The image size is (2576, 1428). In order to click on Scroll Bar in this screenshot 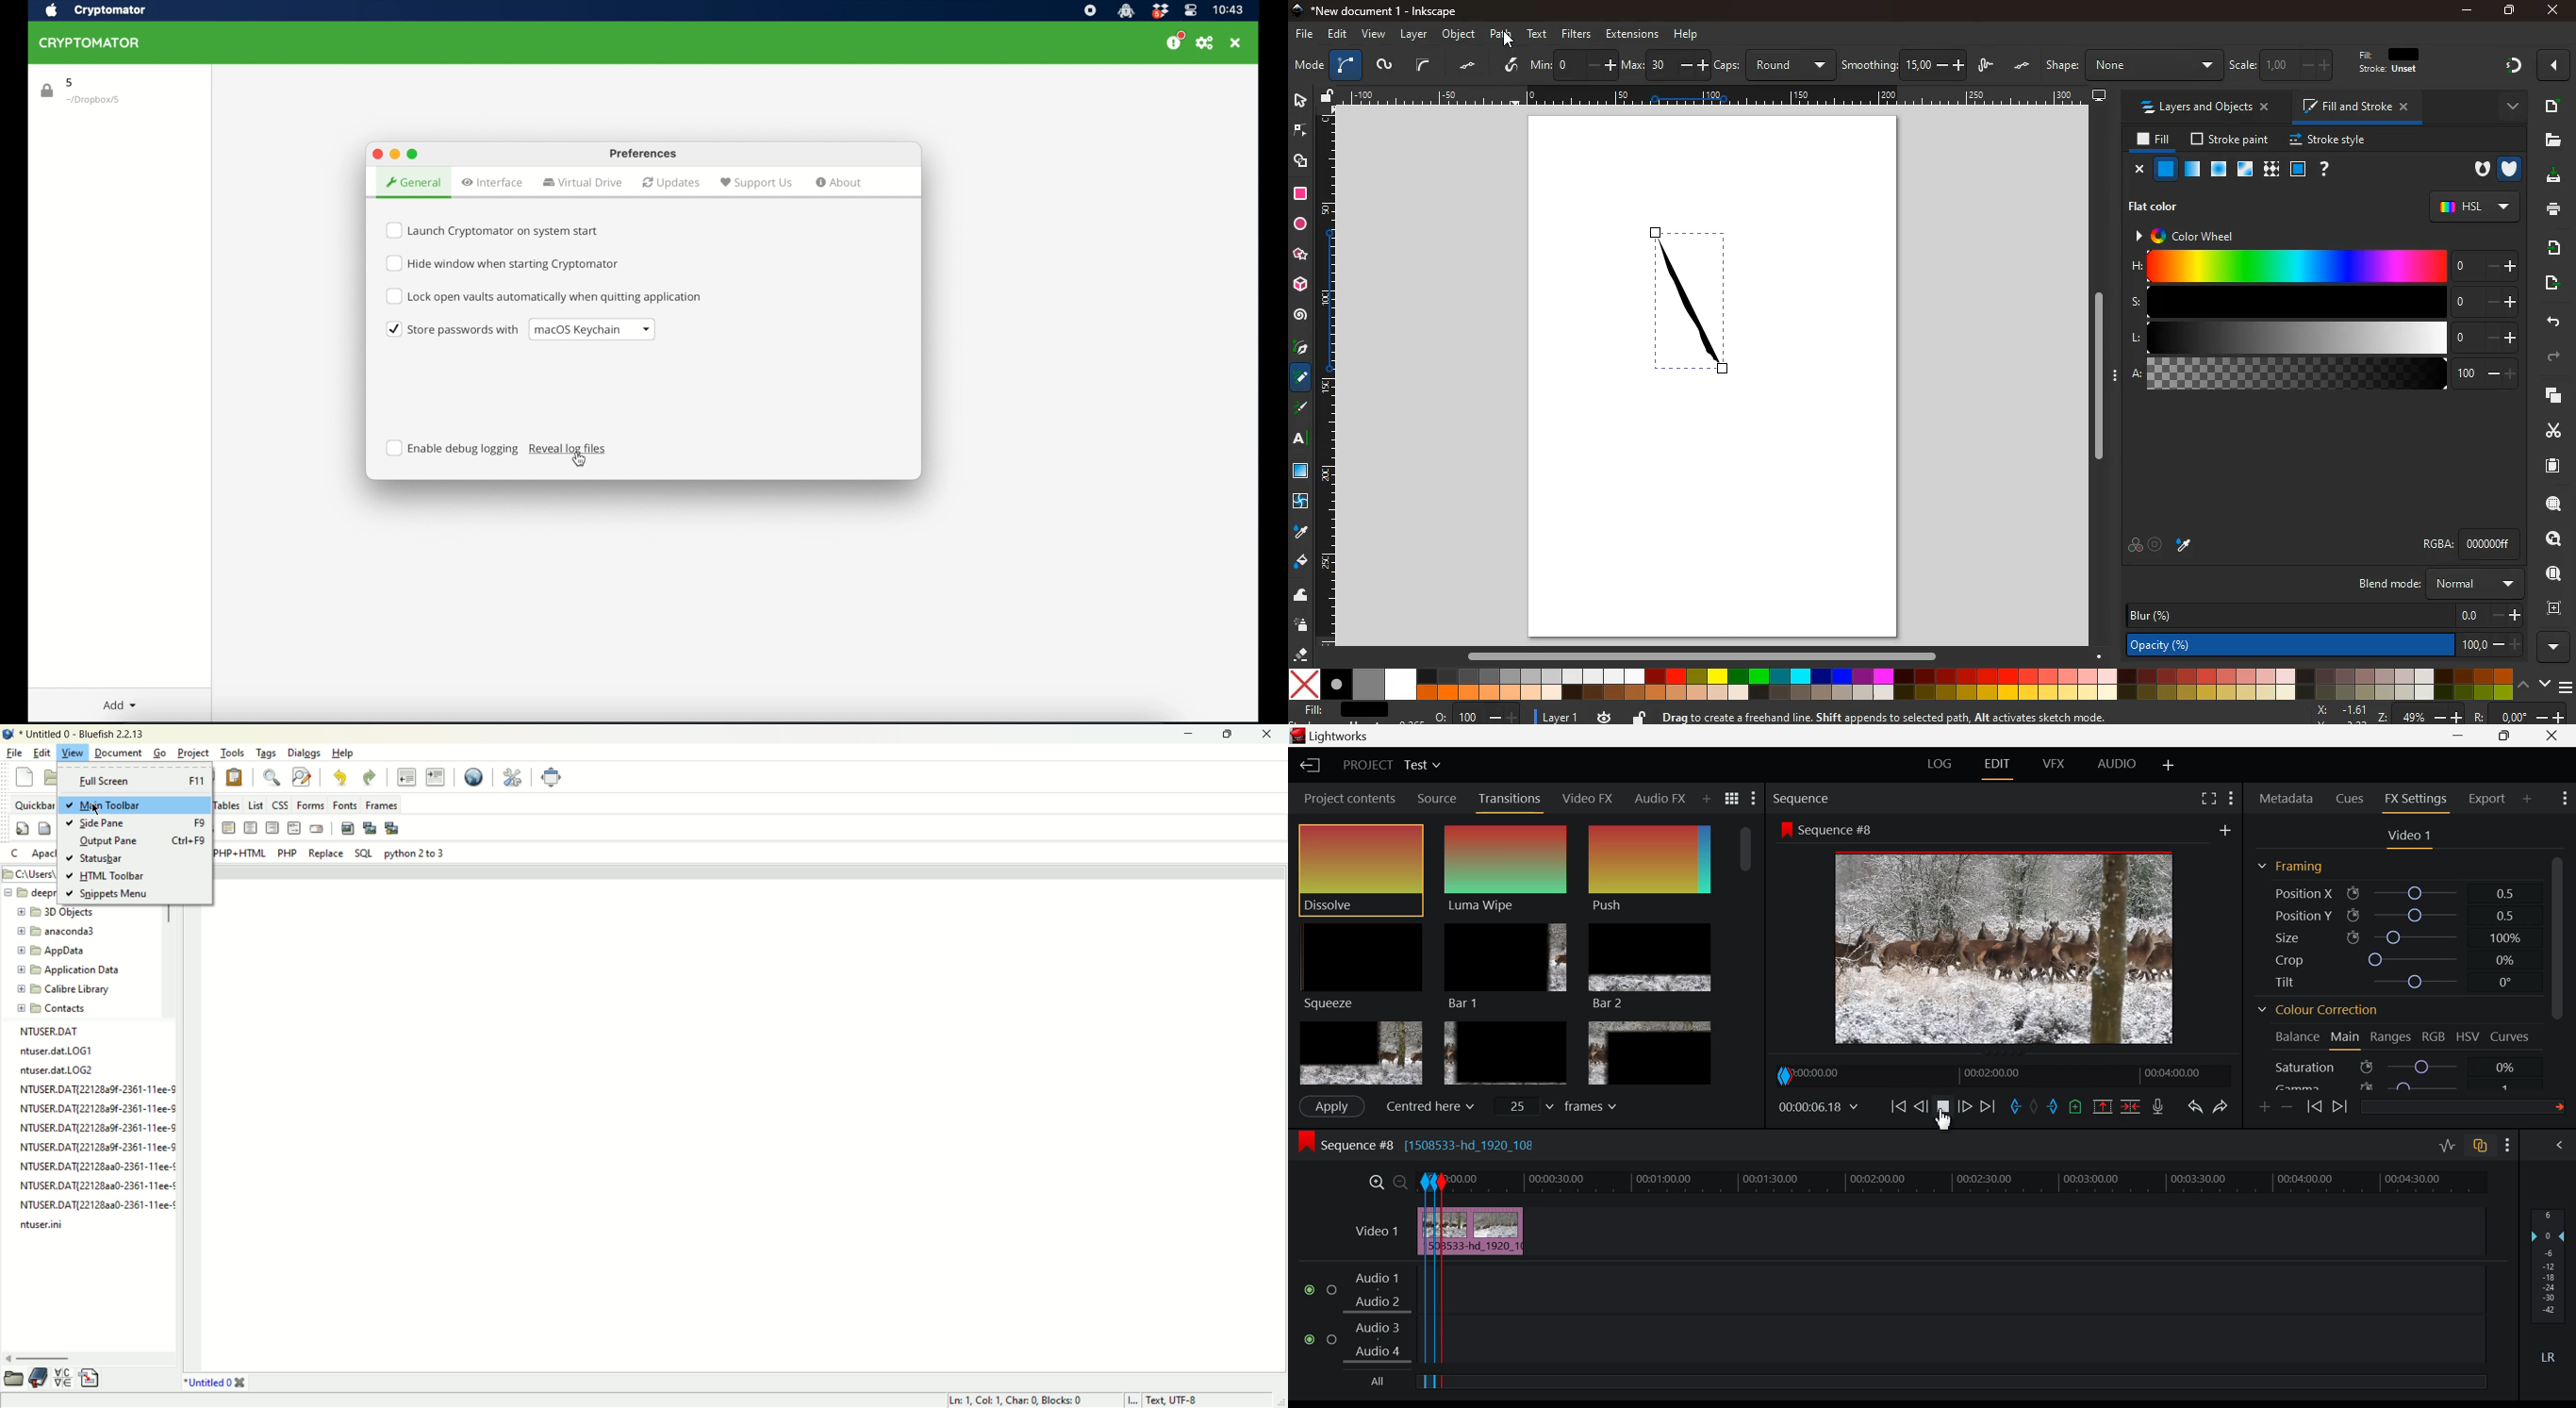, I will do `click(1748, 954)`.